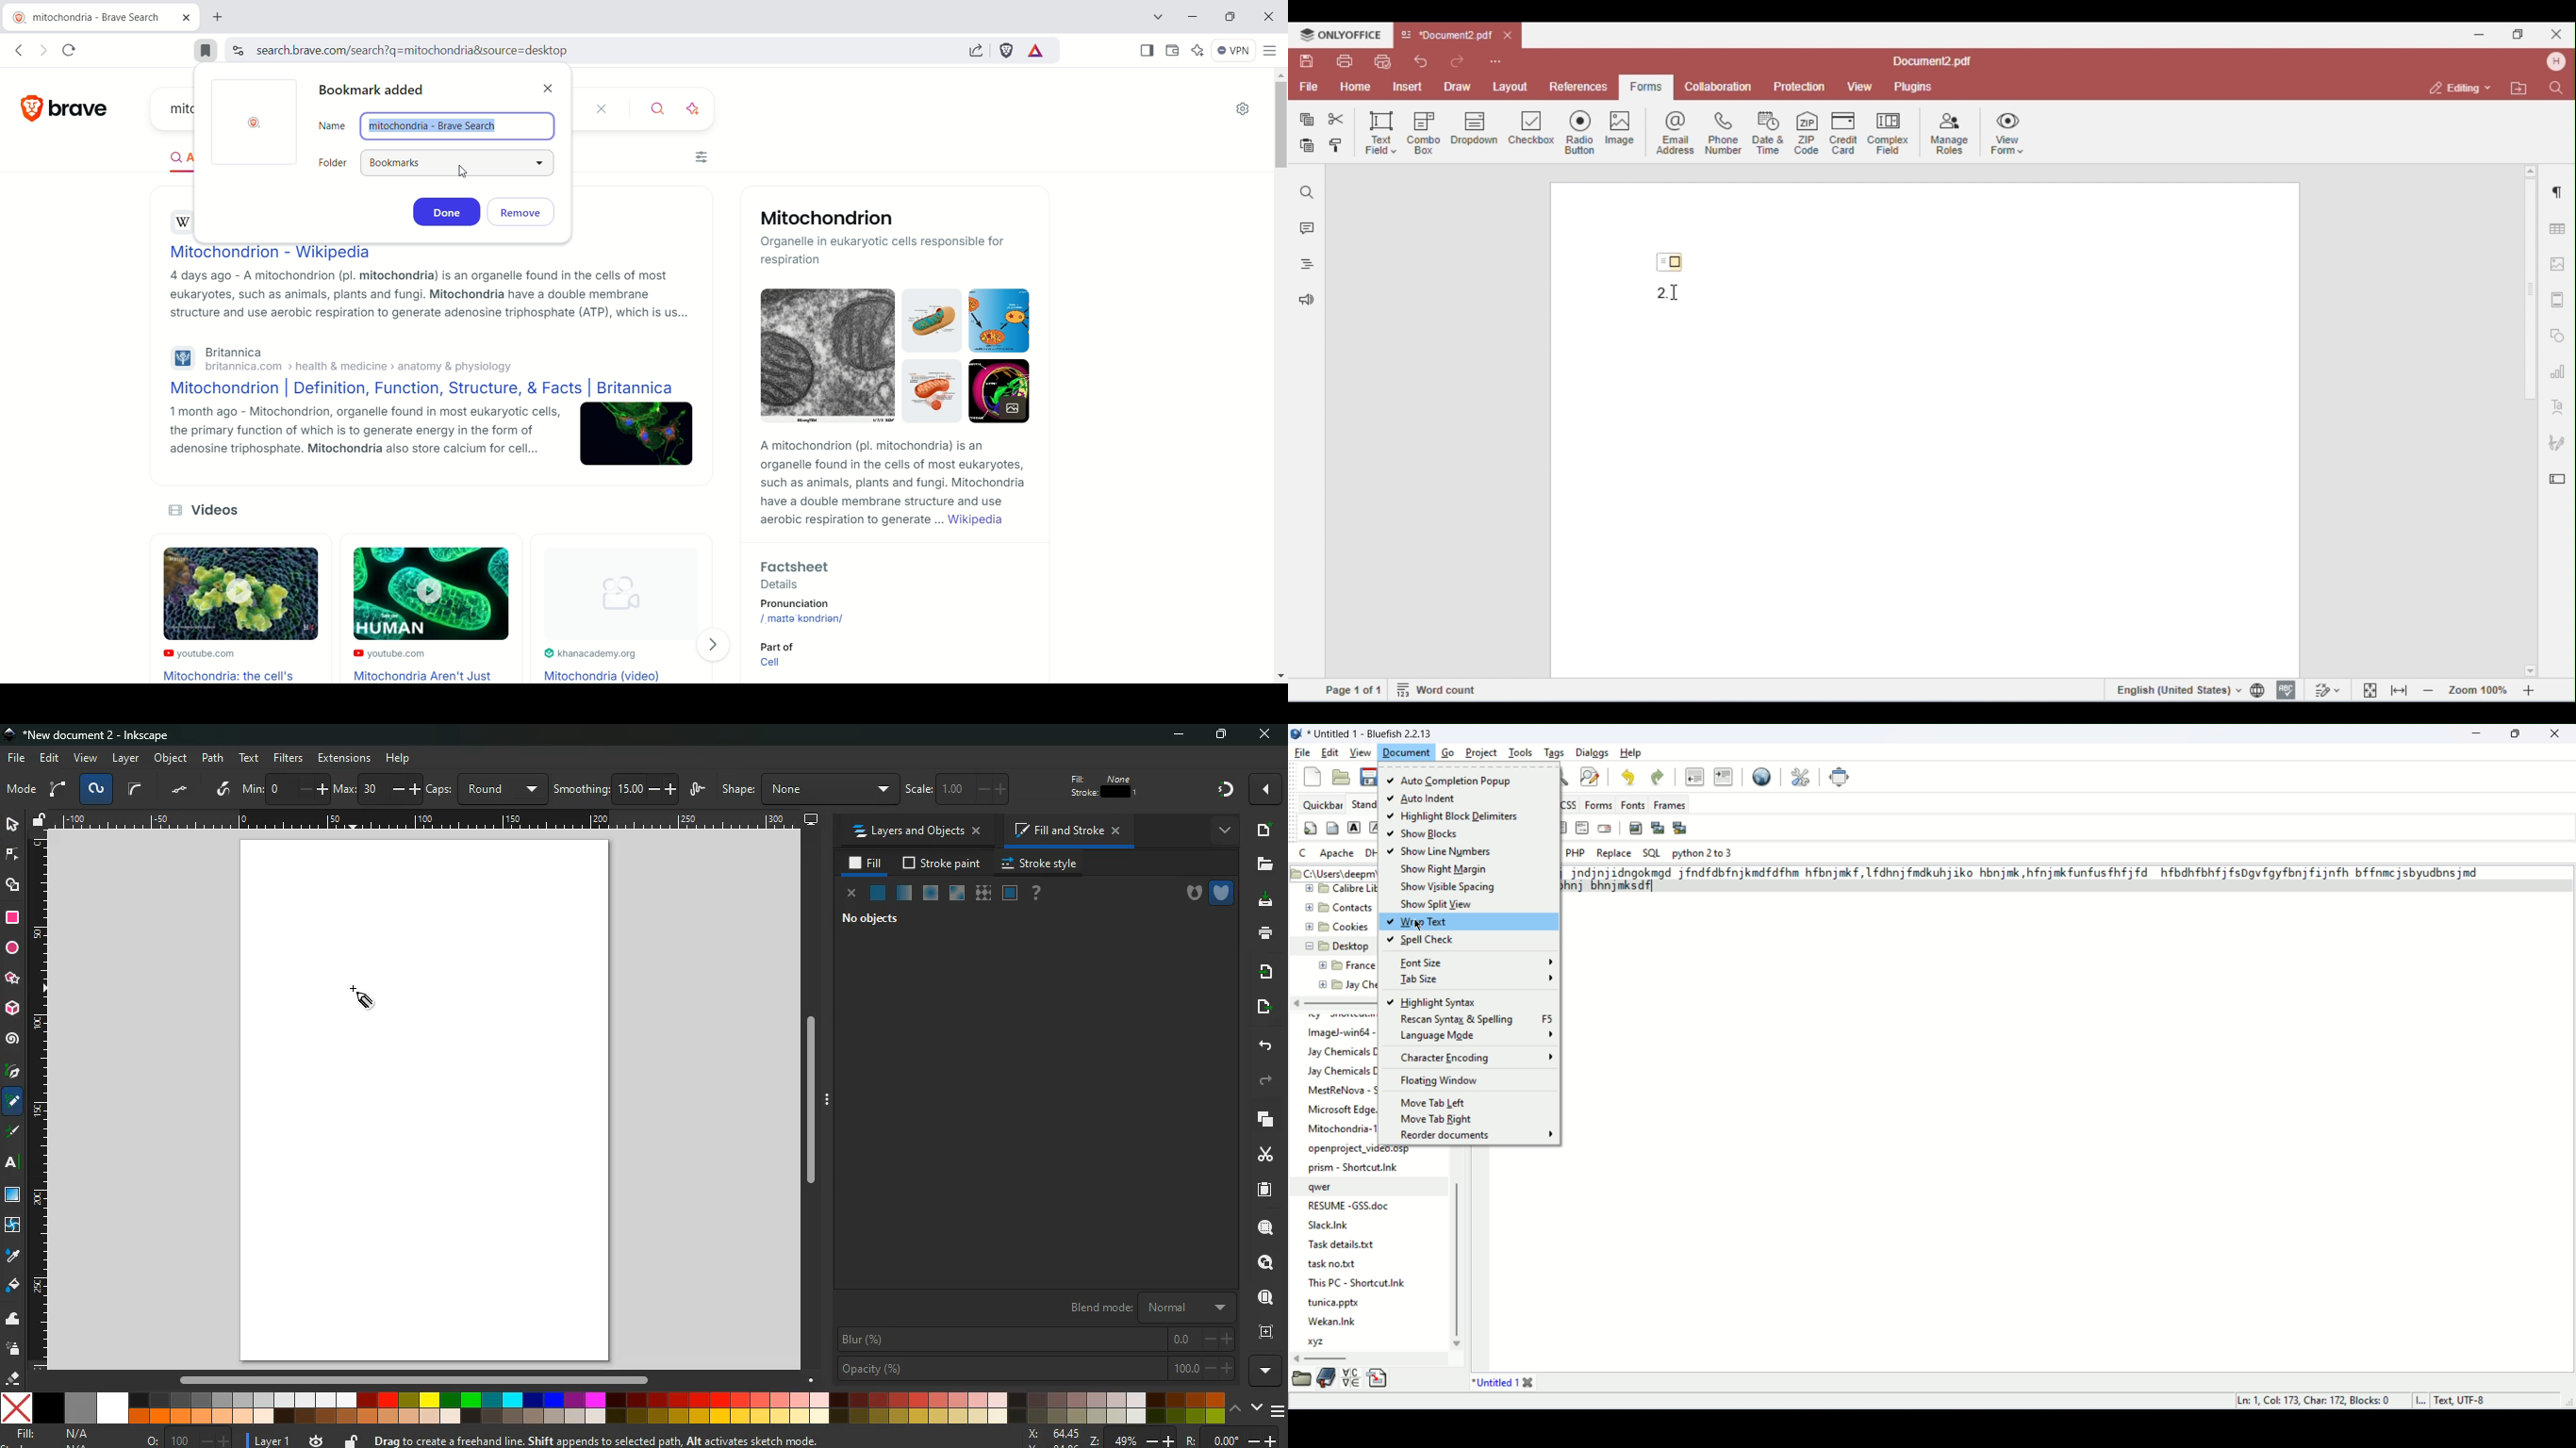 The image size is (2576, 1456). What do you see at coordinates (12, 1072) in the screenshot?
I see `pic` at bounding box center [12, 1072].